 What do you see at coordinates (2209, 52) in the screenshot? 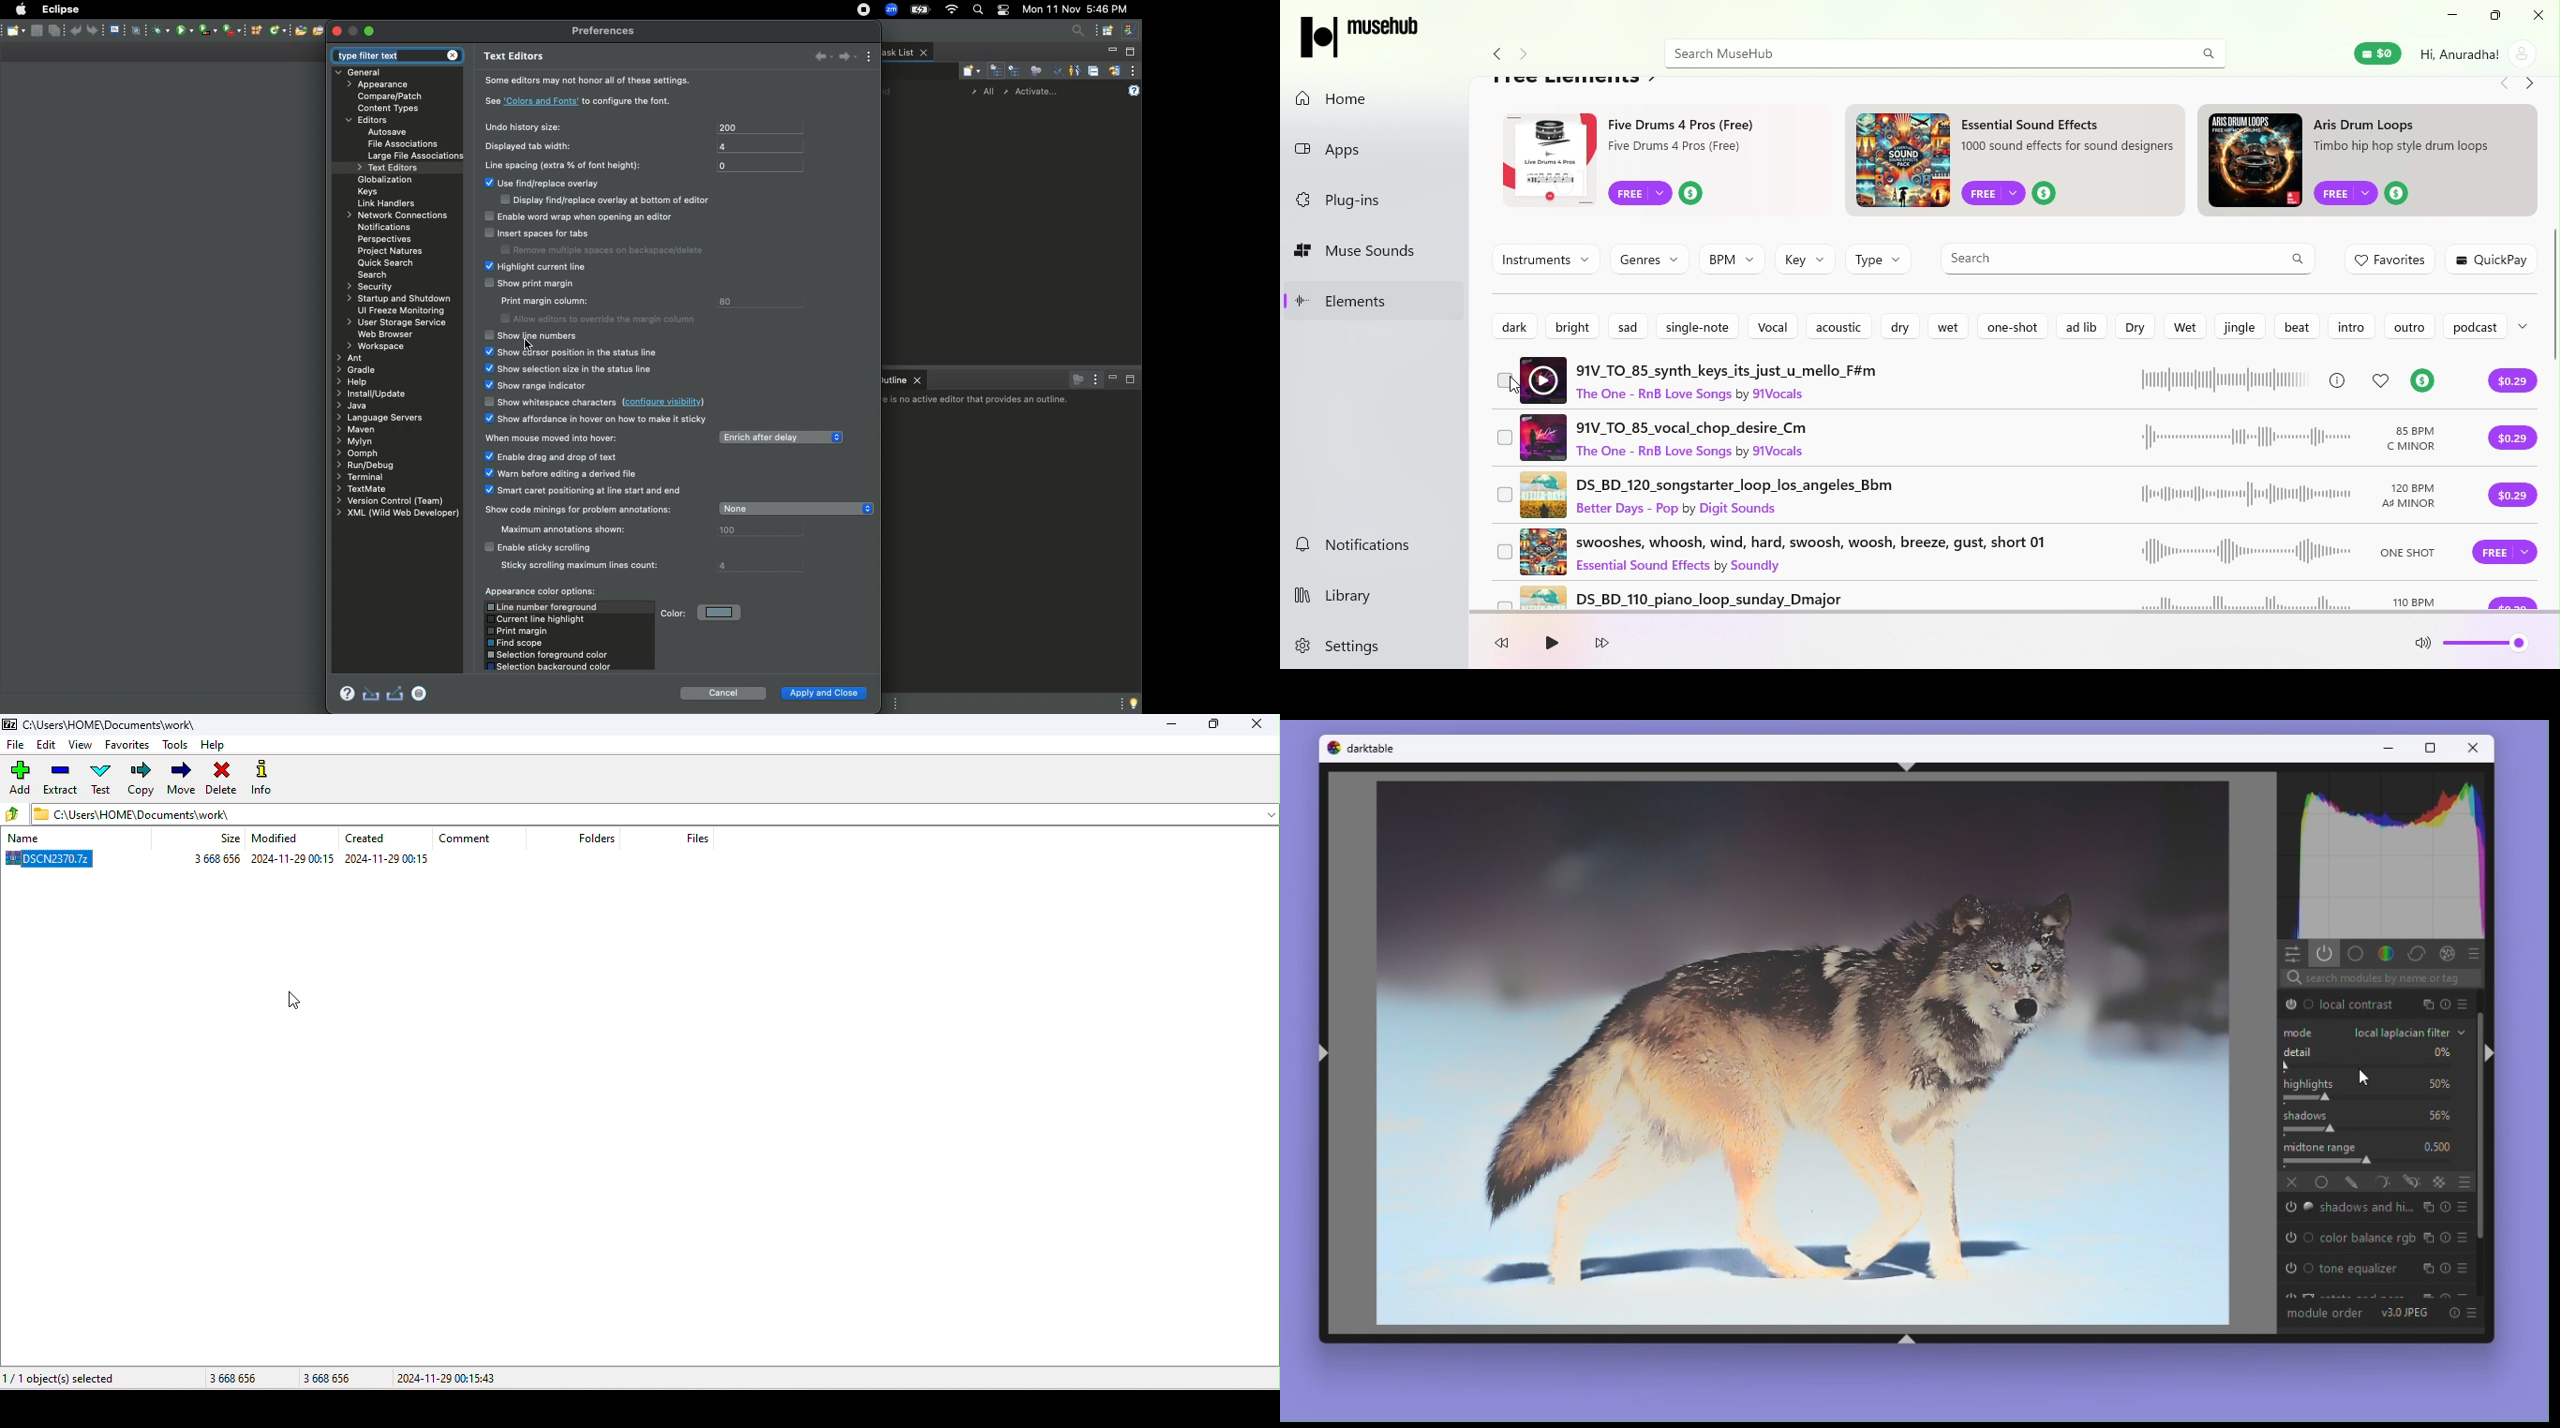
I see `search` at bounding box center [2209, 52].